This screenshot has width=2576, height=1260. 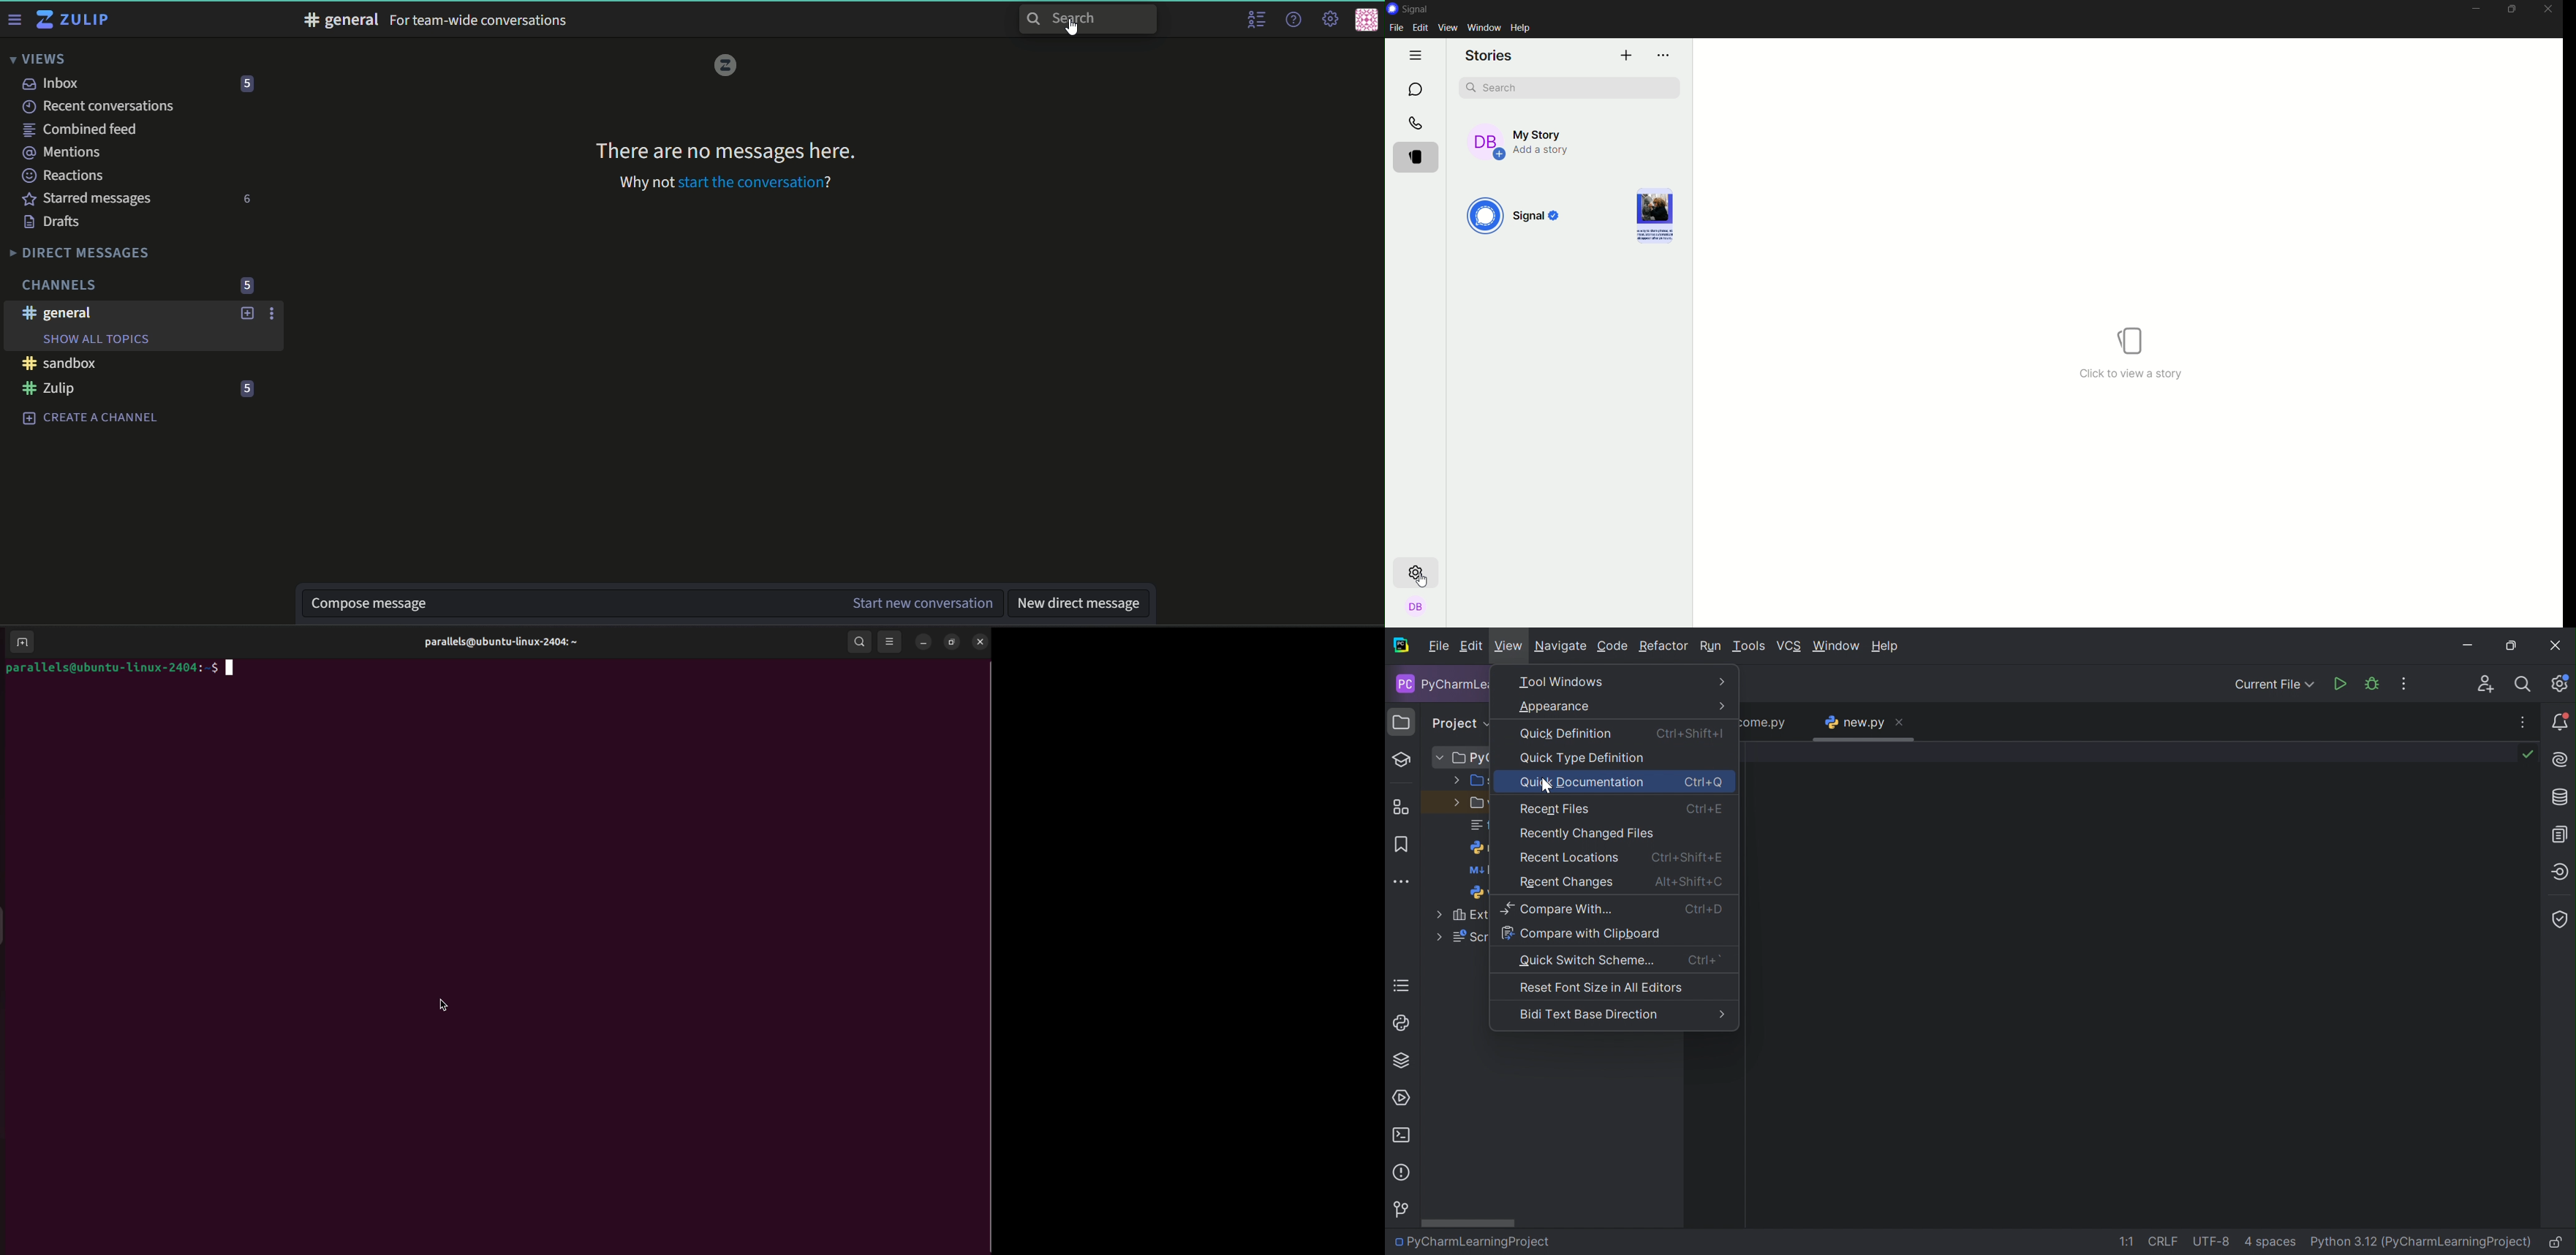 What do you see at coordinates (80, 129) in the screenshot?
I see `combined feed` at bounding box center [80, 129].